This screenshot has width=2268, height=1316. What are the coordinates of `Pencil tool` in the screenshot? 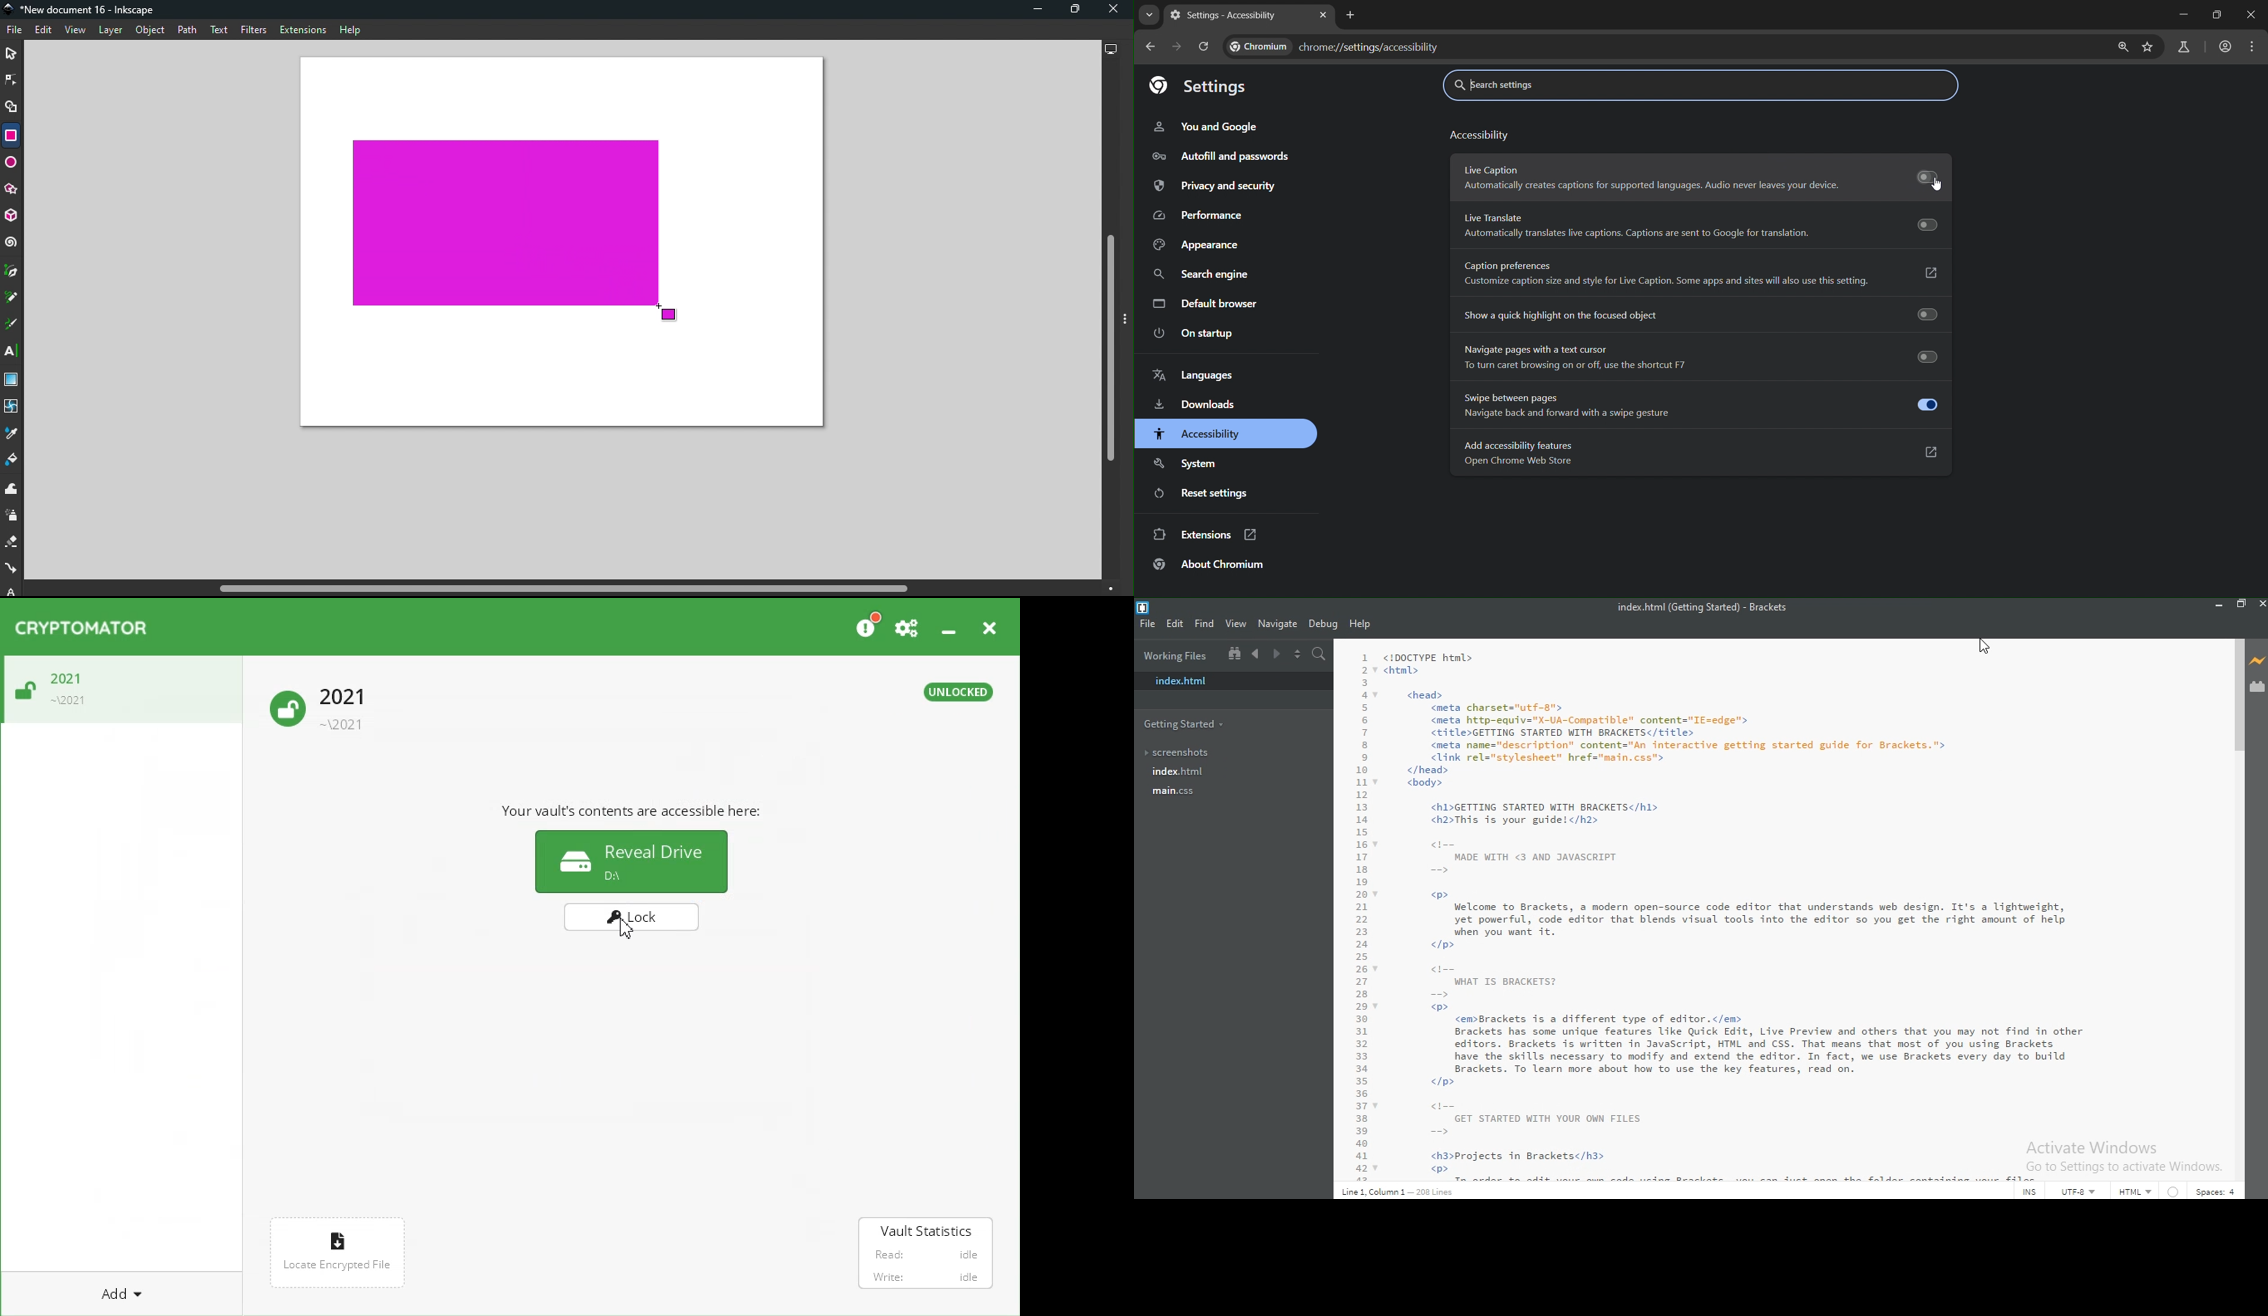 It's located at (14, 296).